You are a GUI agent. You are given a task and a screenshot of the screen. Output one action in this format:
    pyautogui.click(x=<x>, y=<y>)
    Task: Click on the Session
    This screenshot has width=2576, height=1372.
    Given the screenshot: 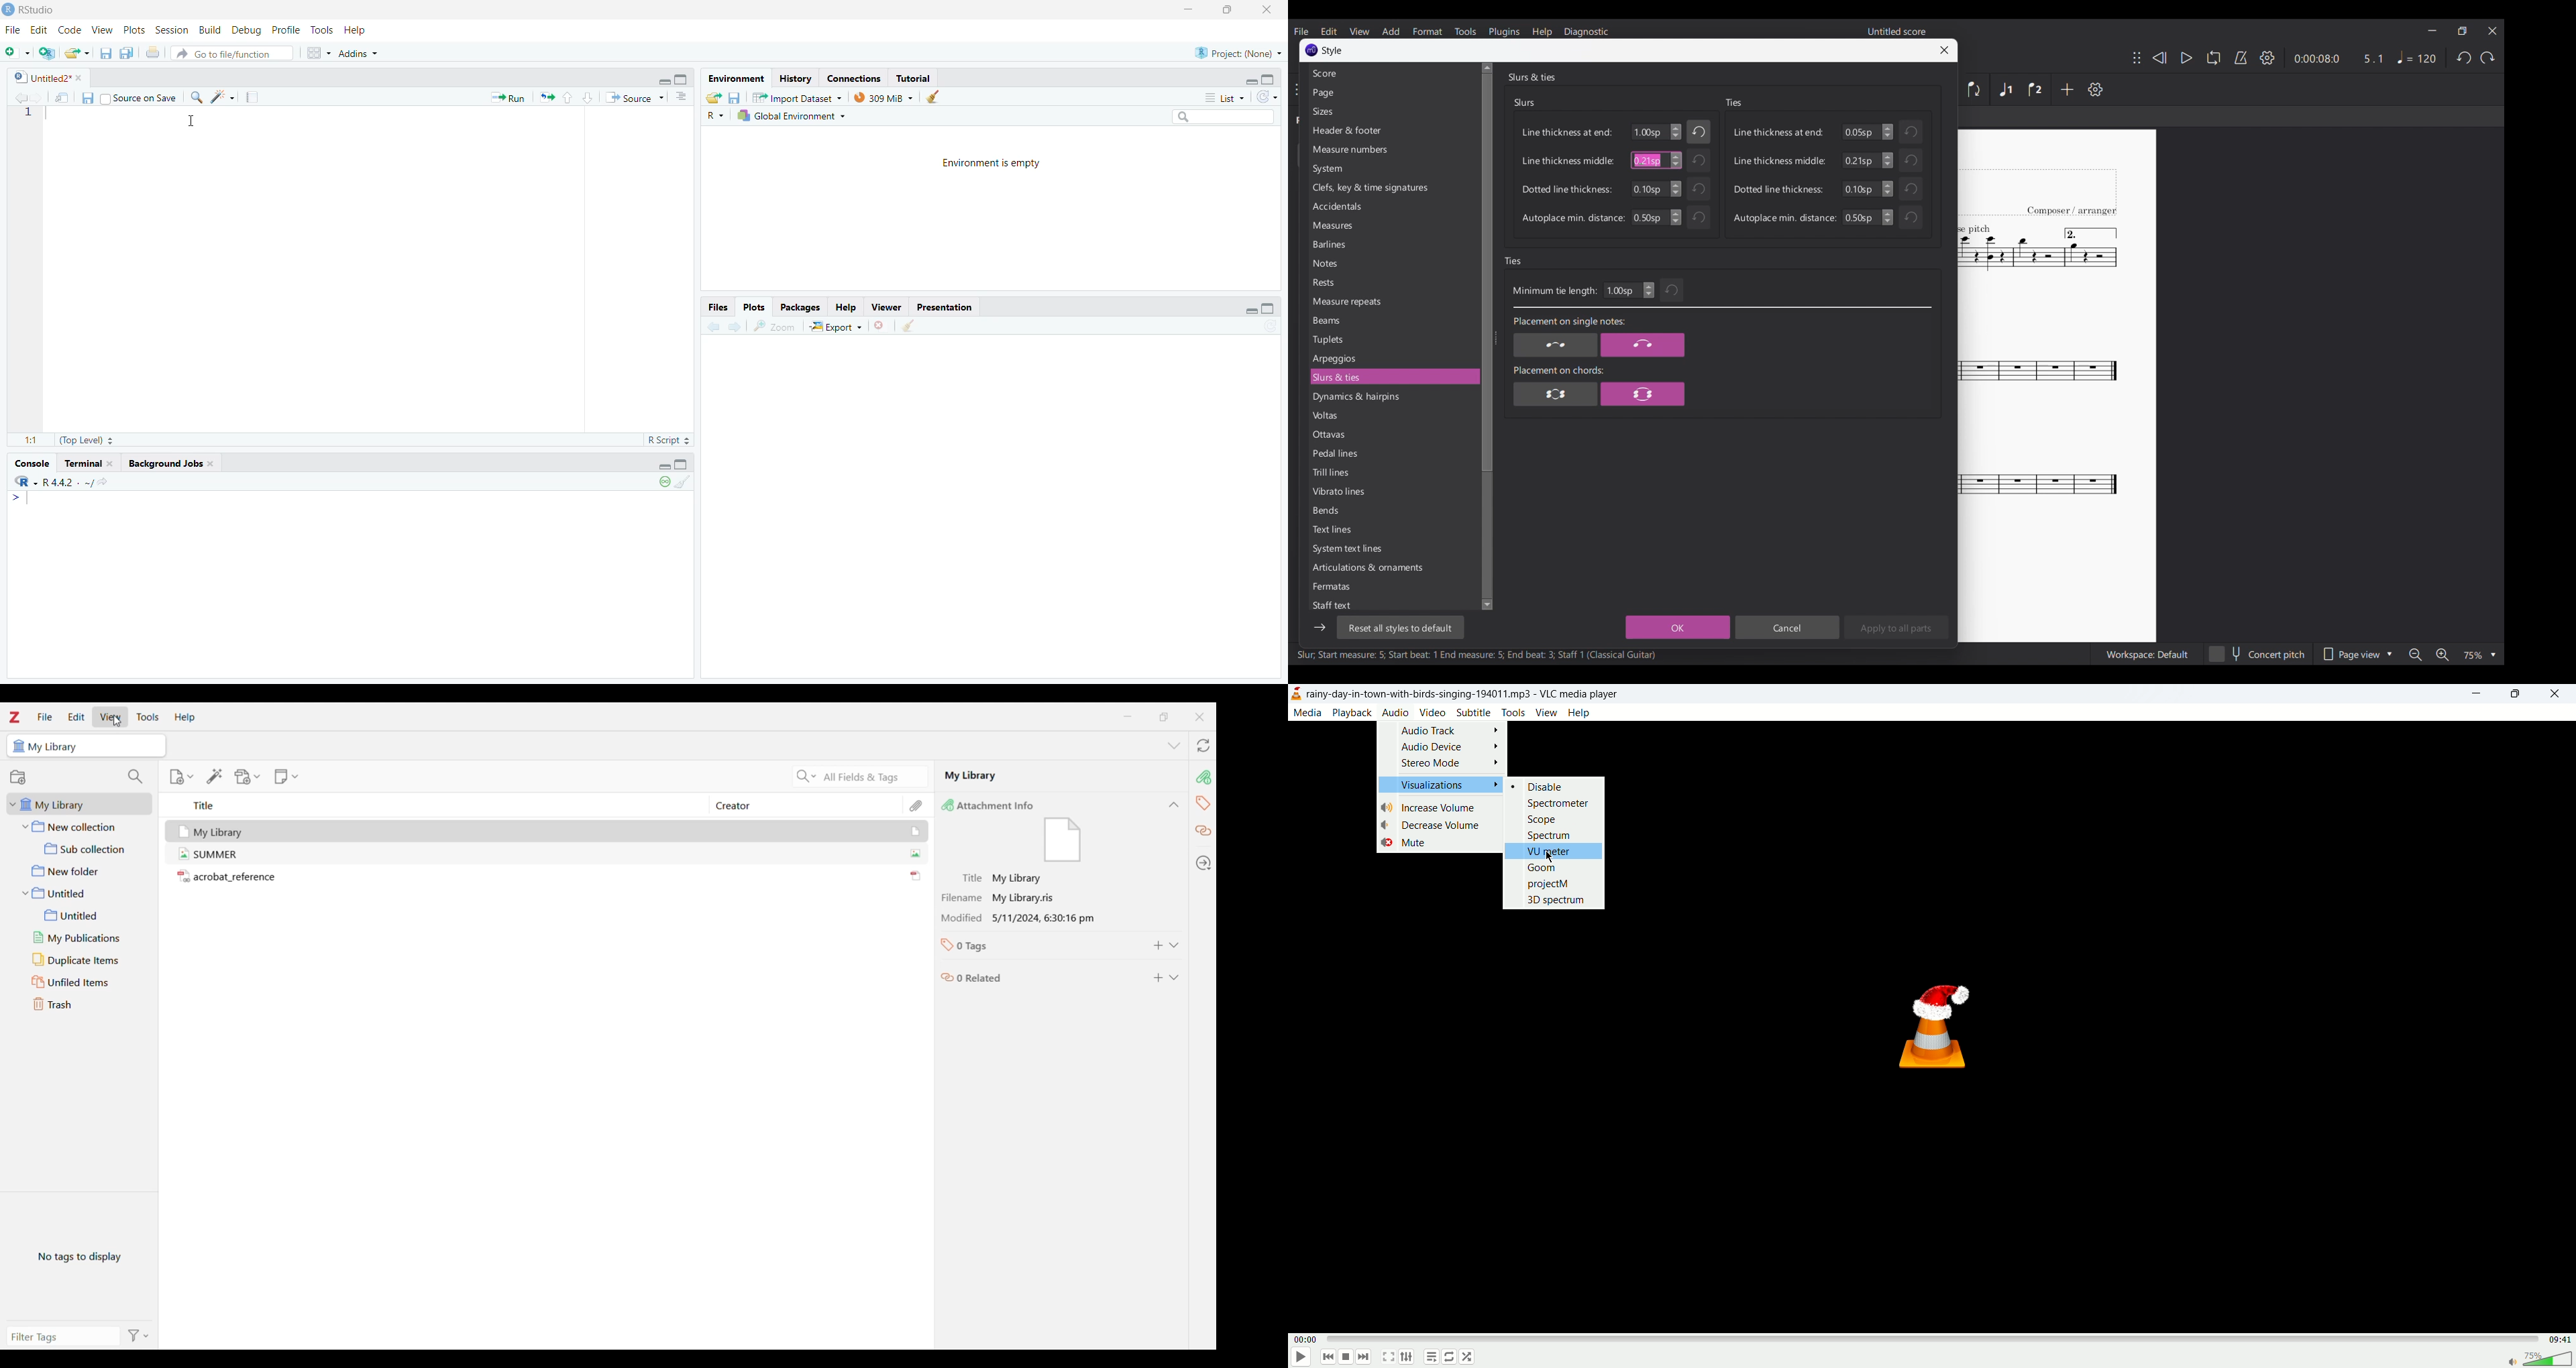 What is the action you would take?
    pyautogui.click(x=170, y=30)
    